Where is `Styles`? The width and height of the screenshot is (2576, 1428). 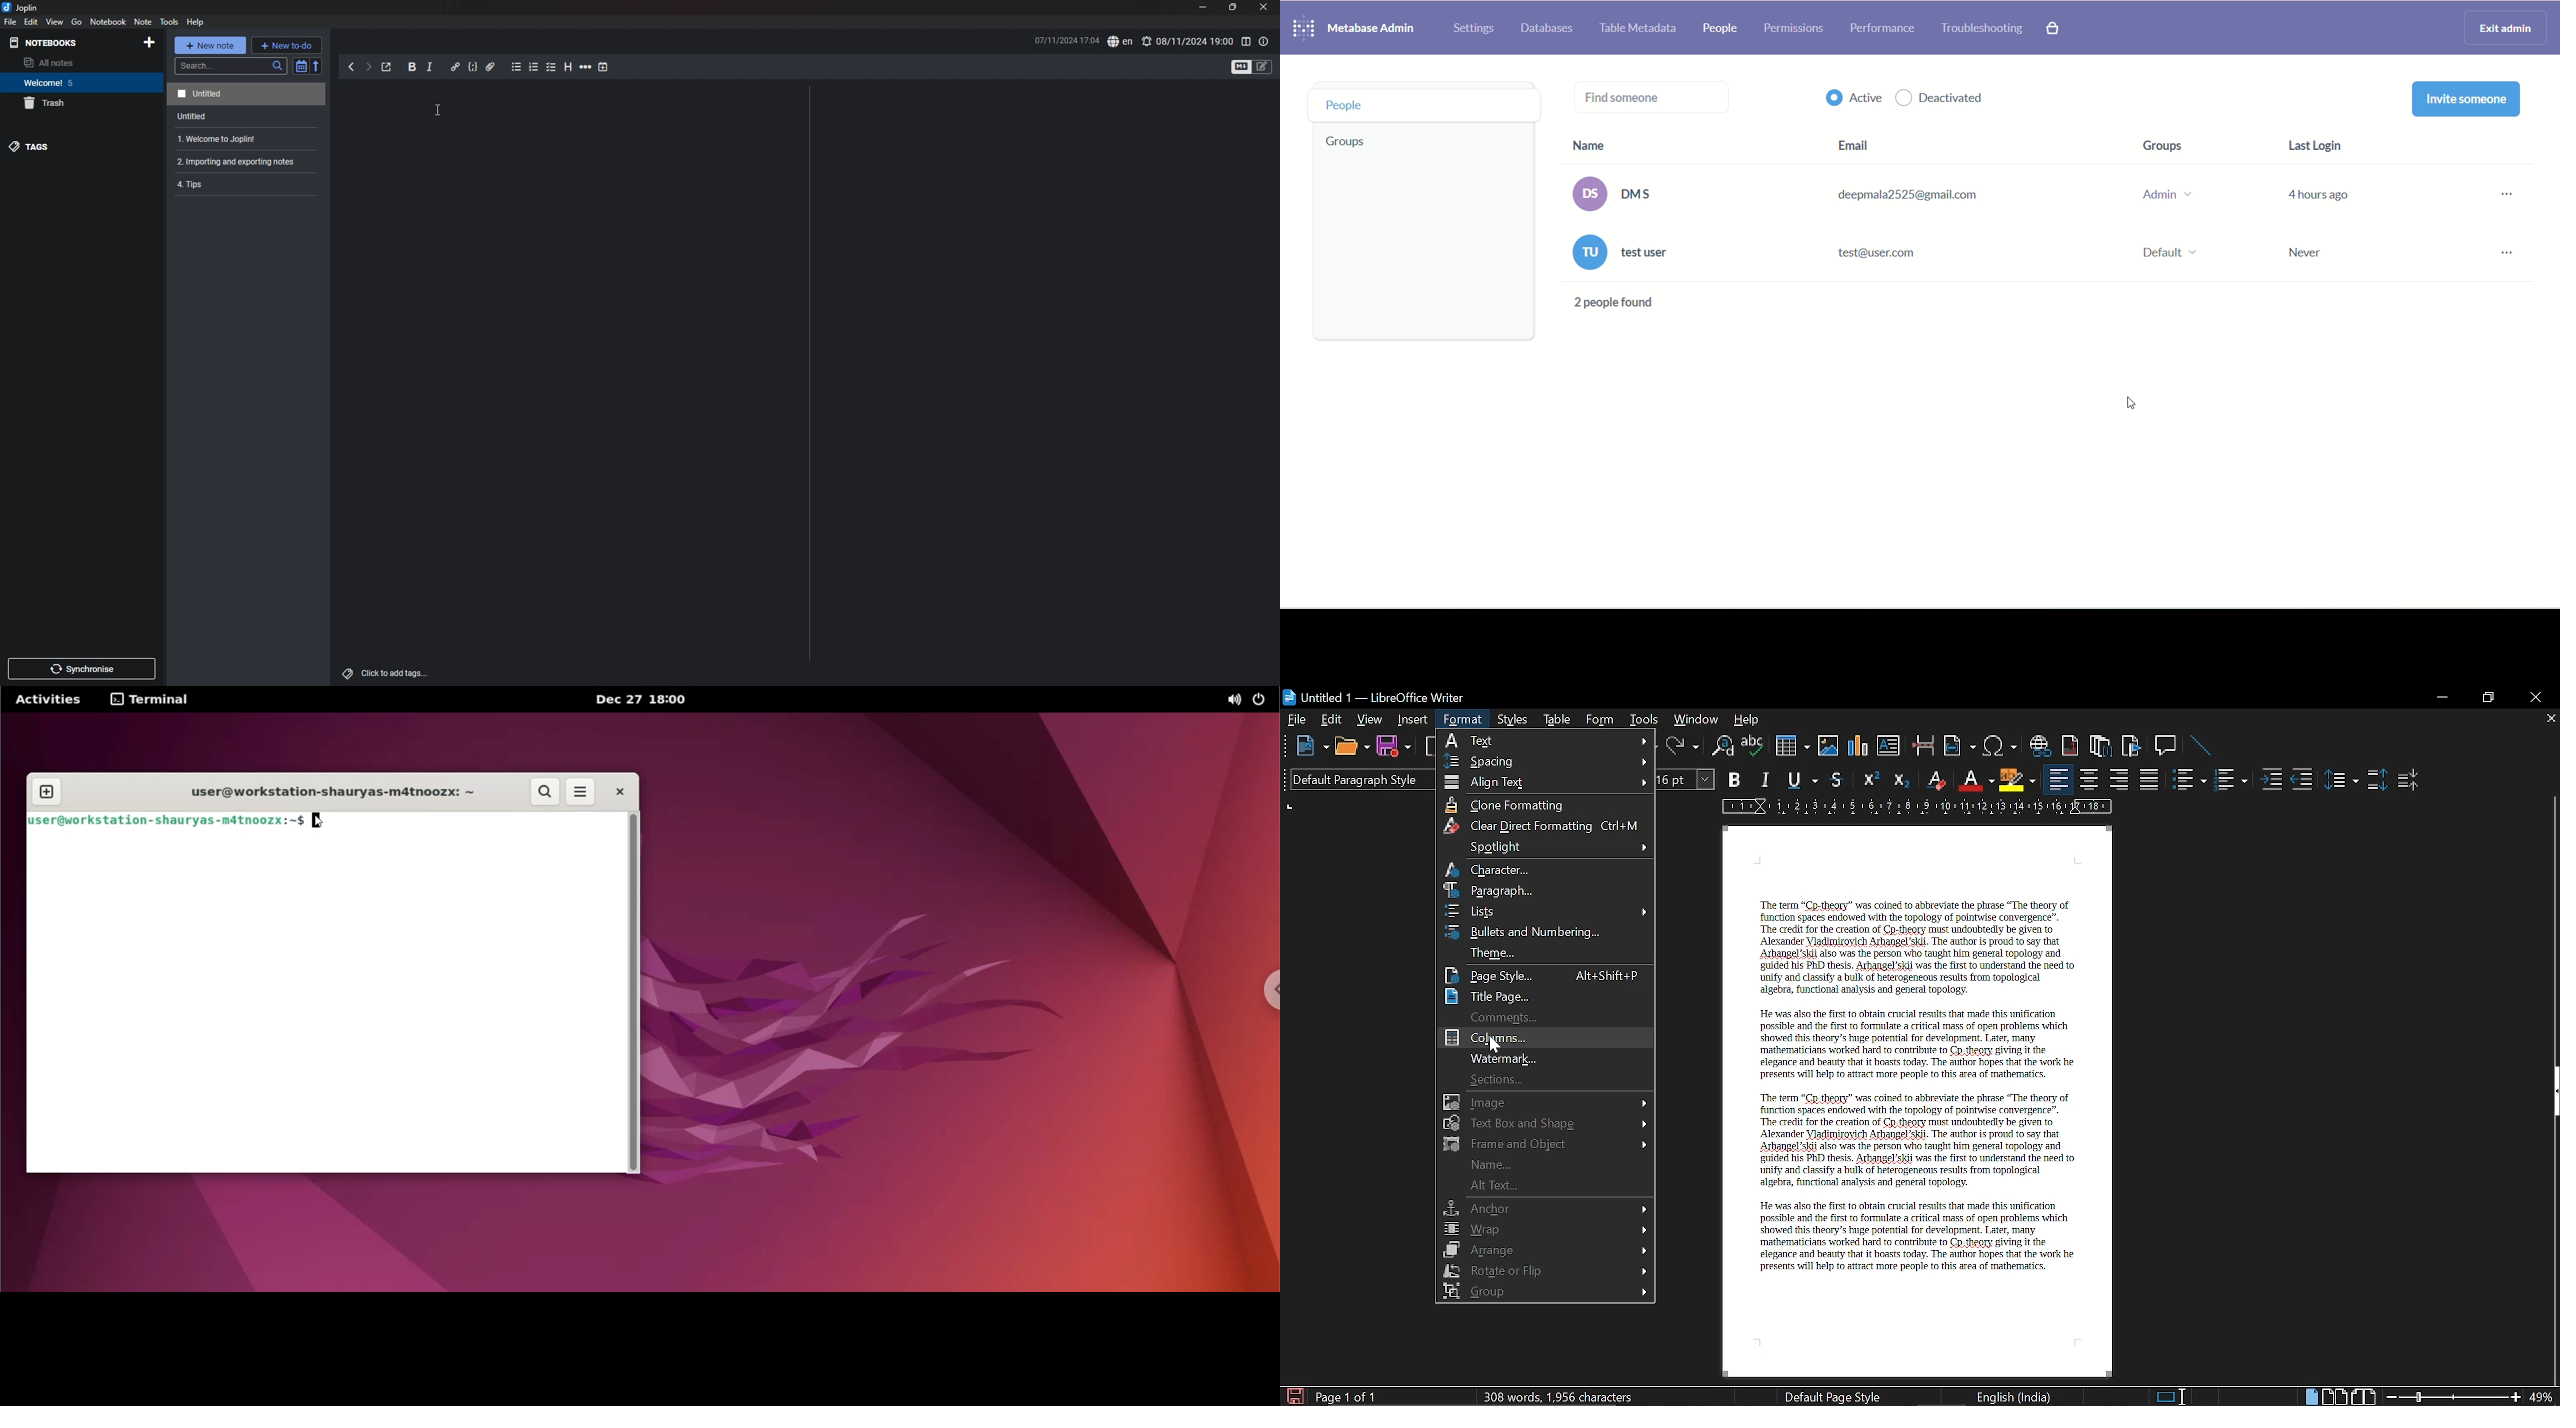 Styles is located at coordinates (1514, 720).